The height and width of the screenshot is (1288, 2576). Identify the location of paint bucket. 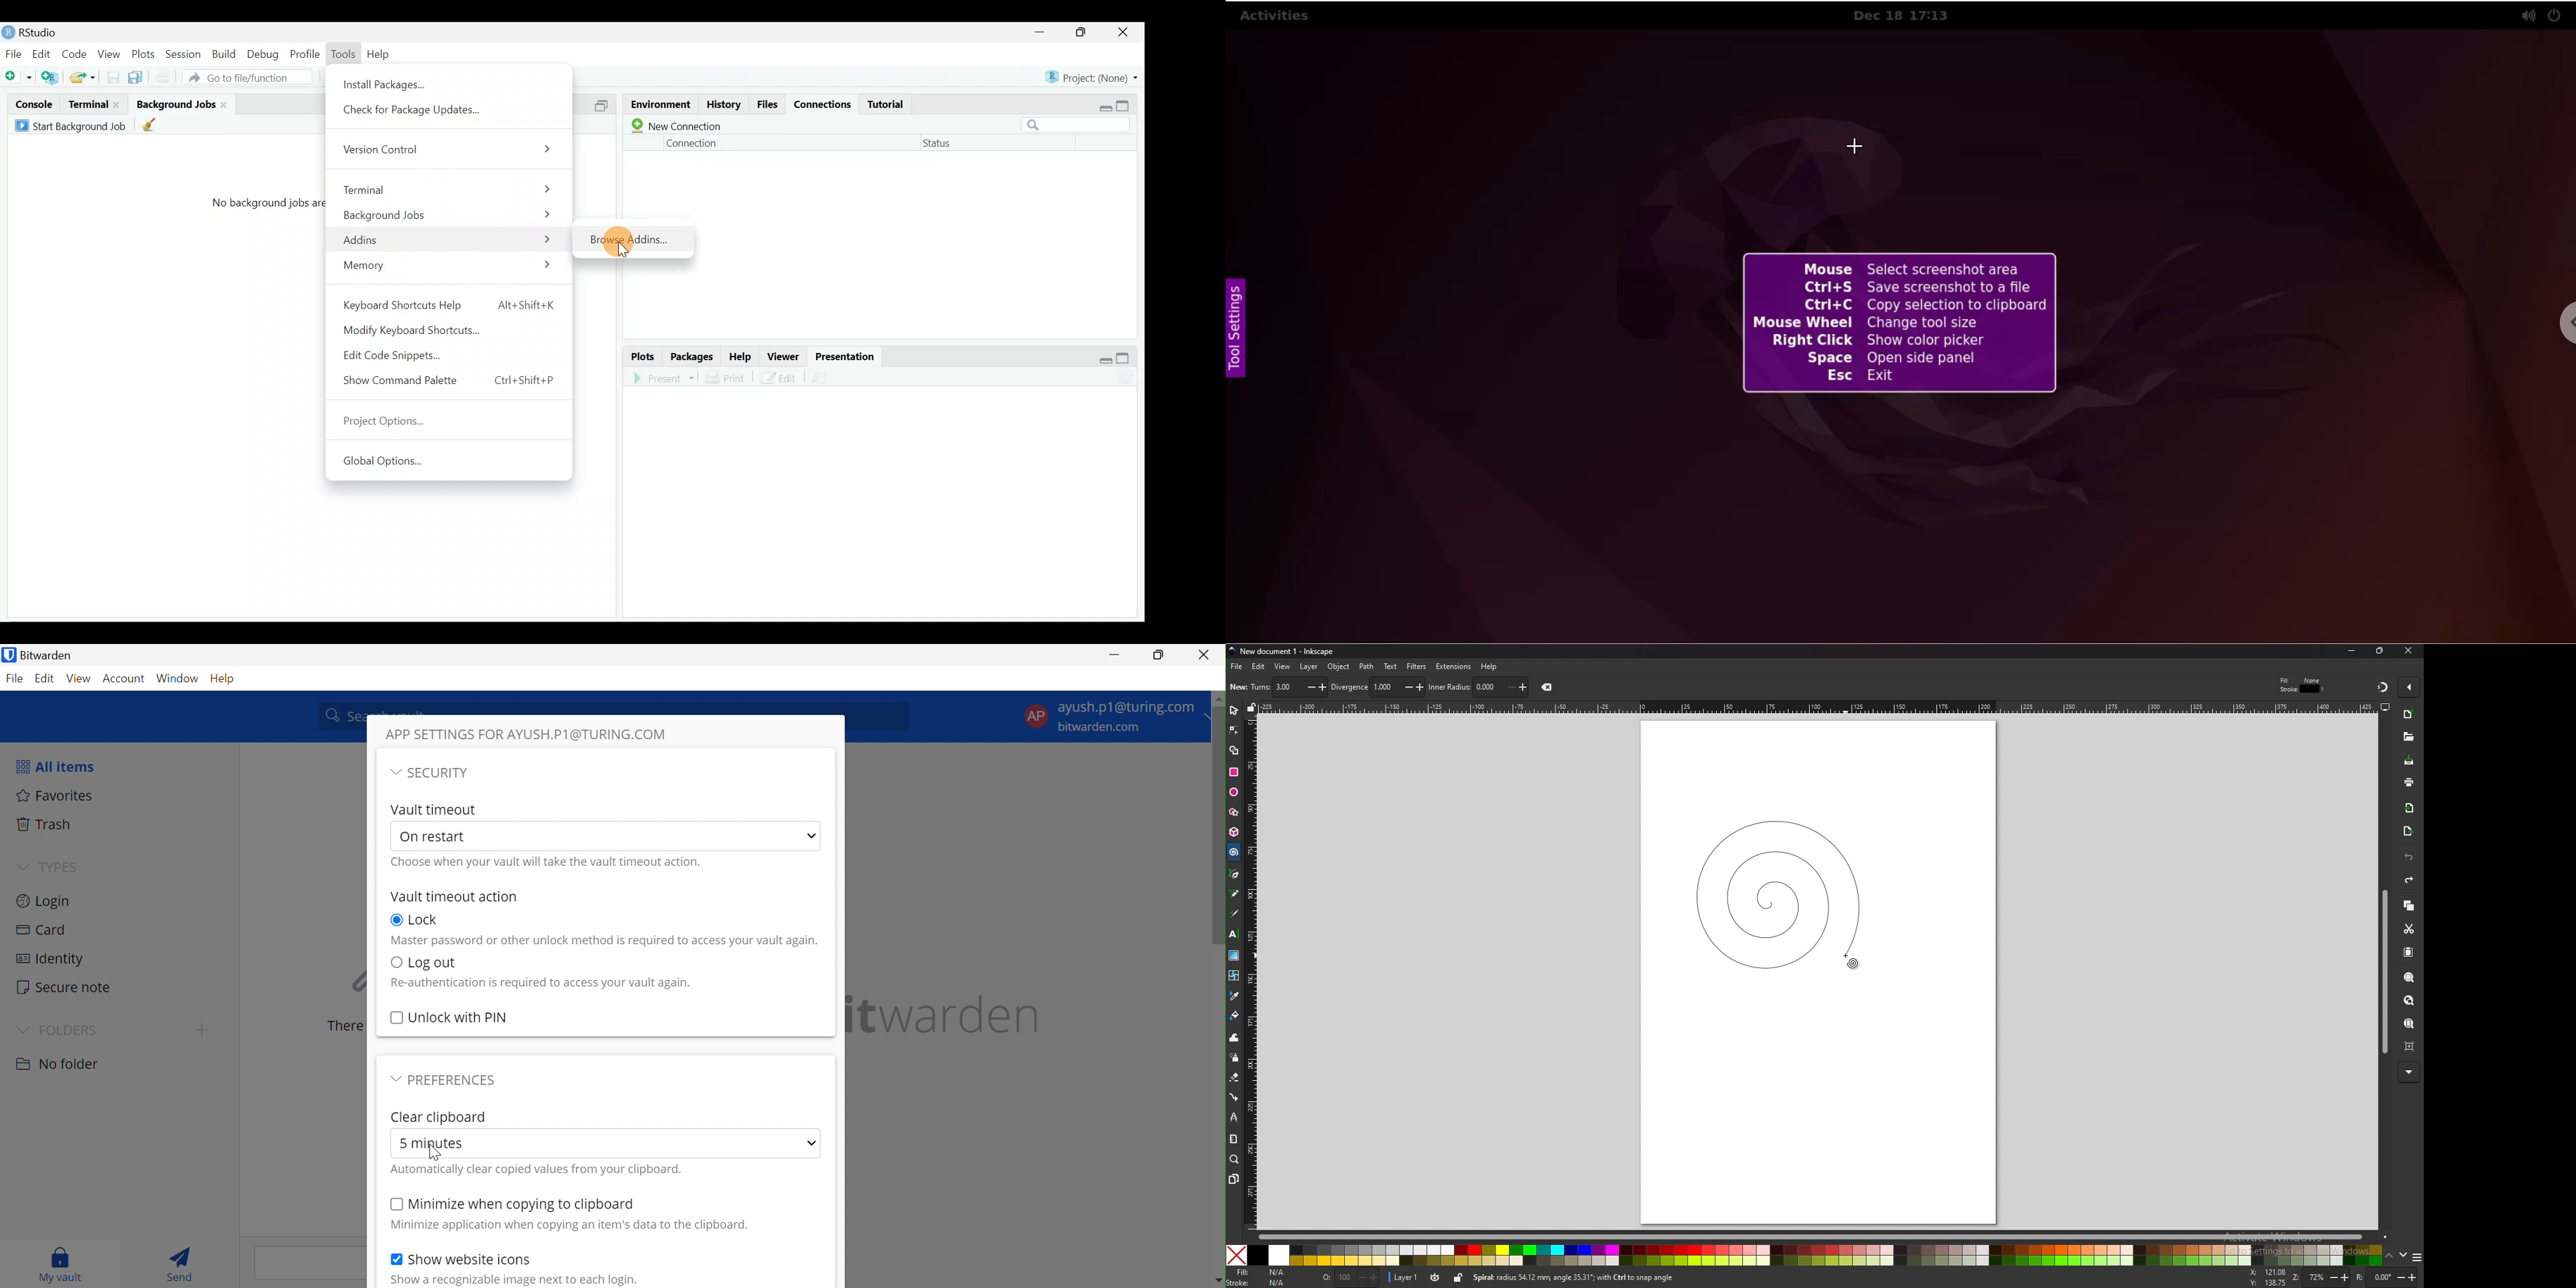
(1234, 1015).